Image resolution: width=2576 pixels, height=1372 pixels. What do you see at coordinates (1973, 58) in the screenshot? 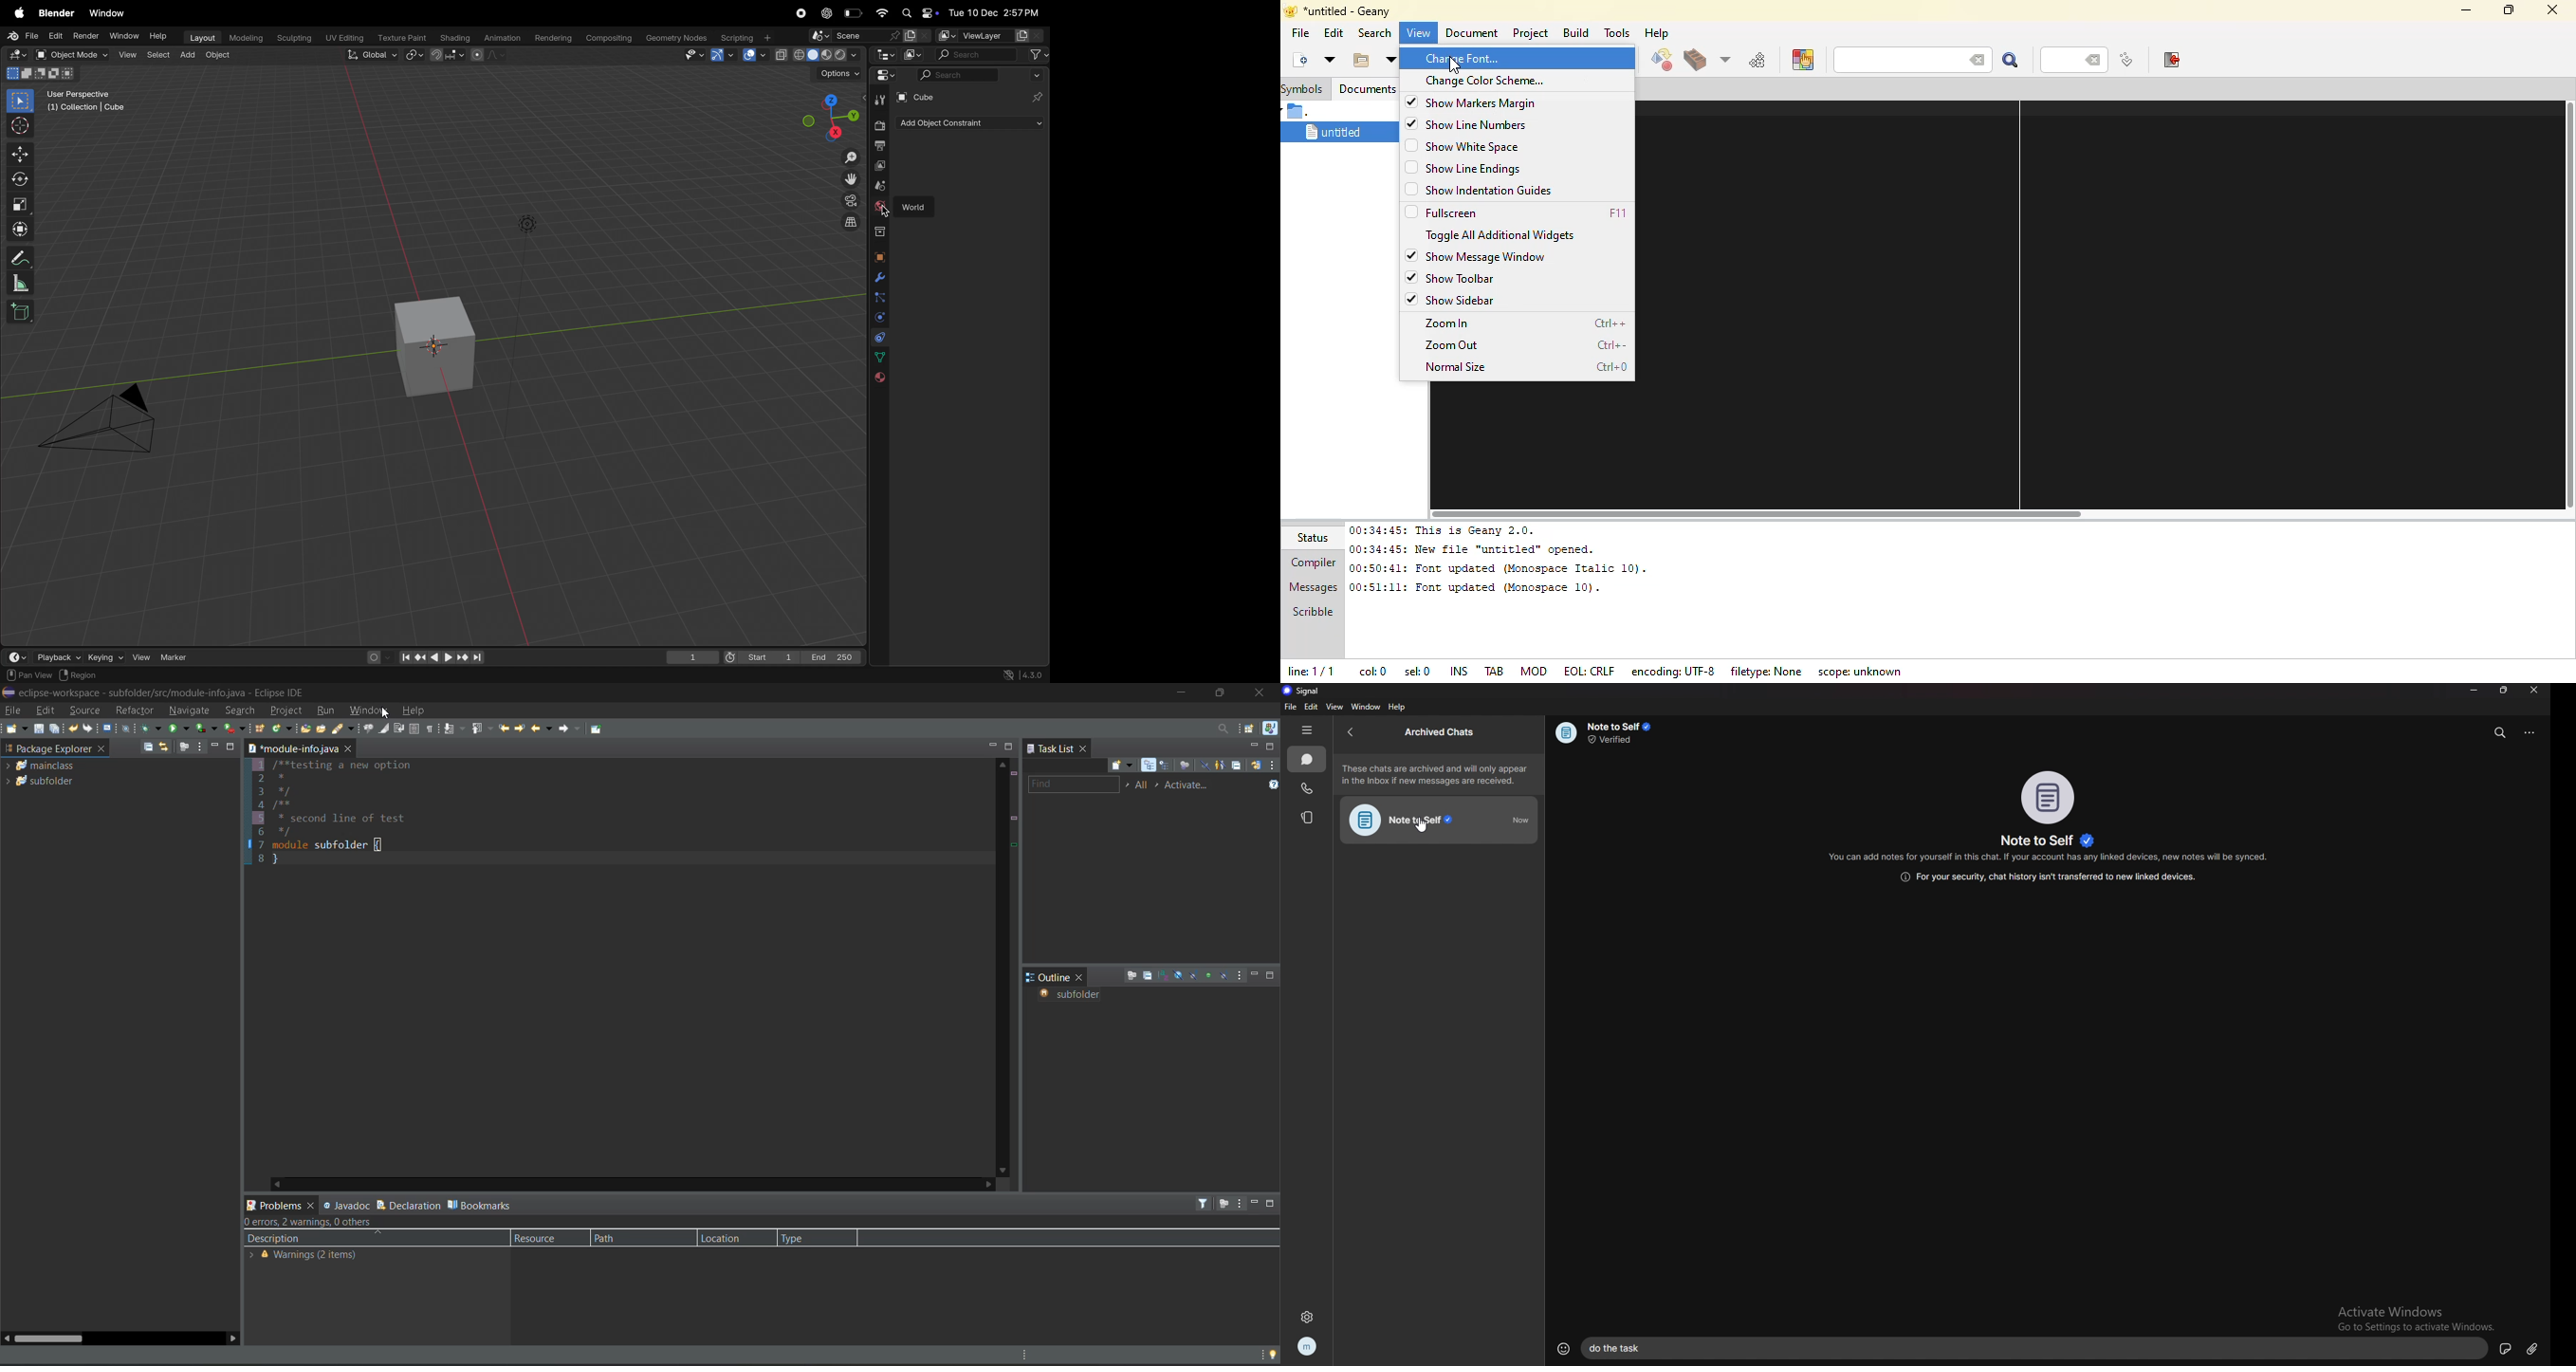
I see `back space` at bounding box center [1973, 58].